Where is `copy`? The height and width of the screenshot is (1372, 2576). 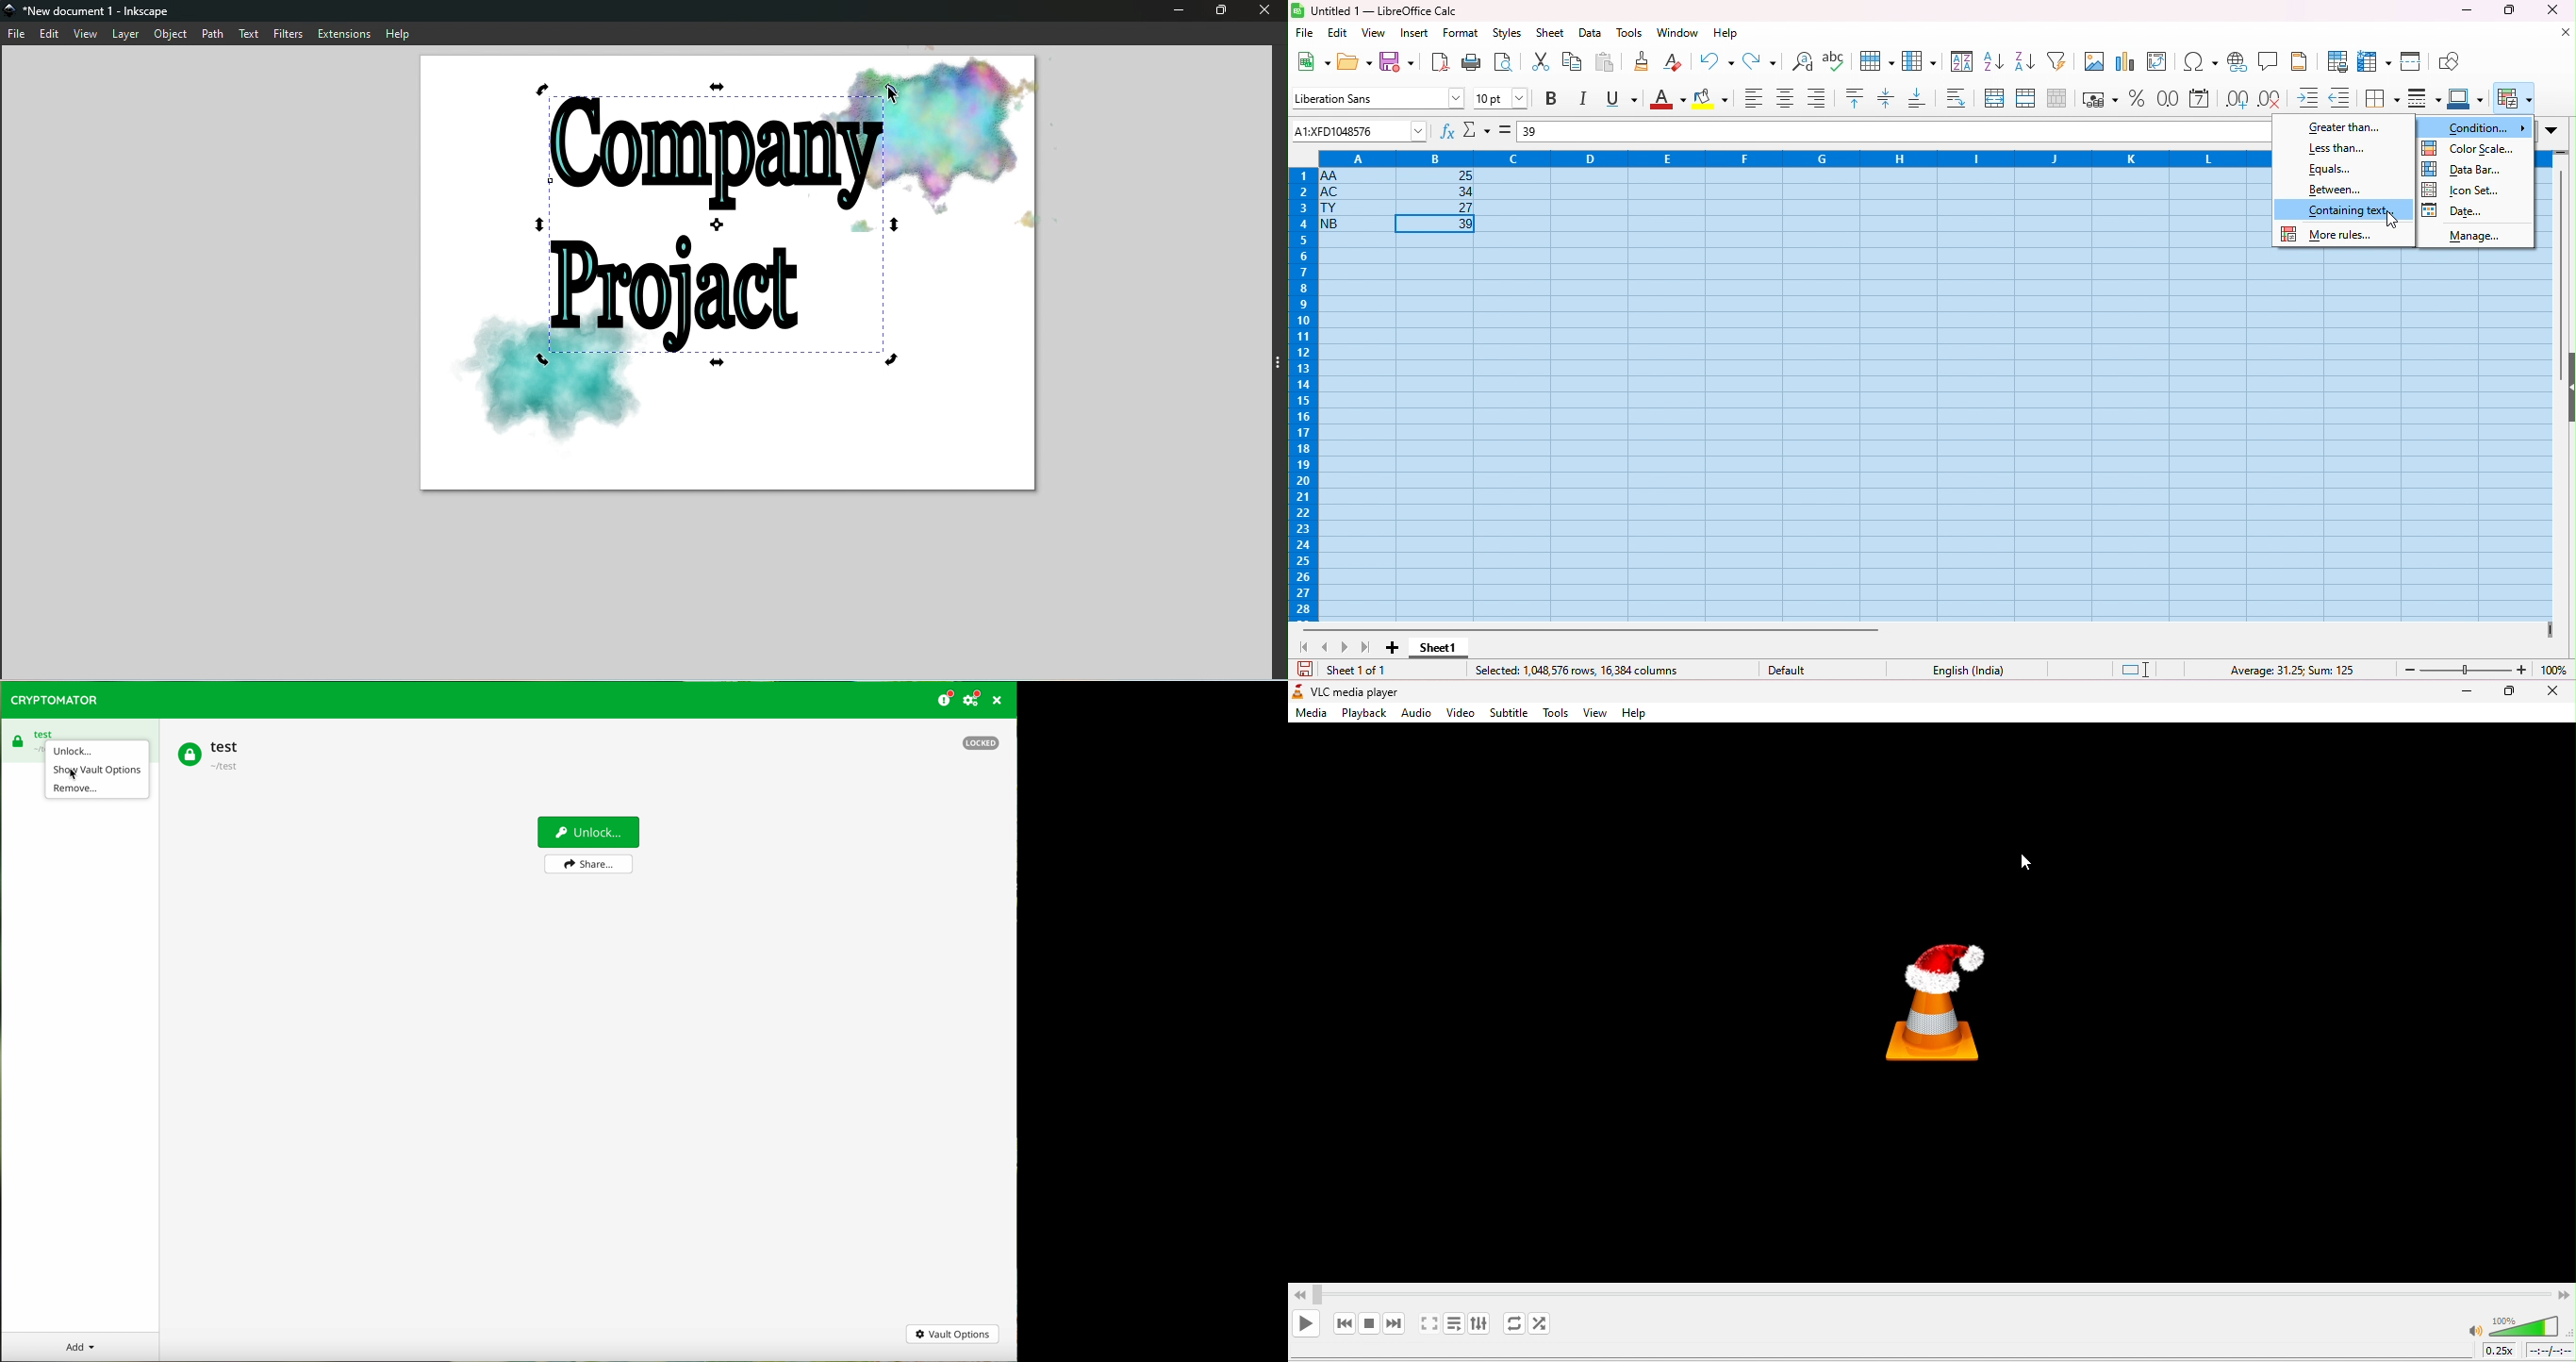
copy is located at coordinates (1572, 61).